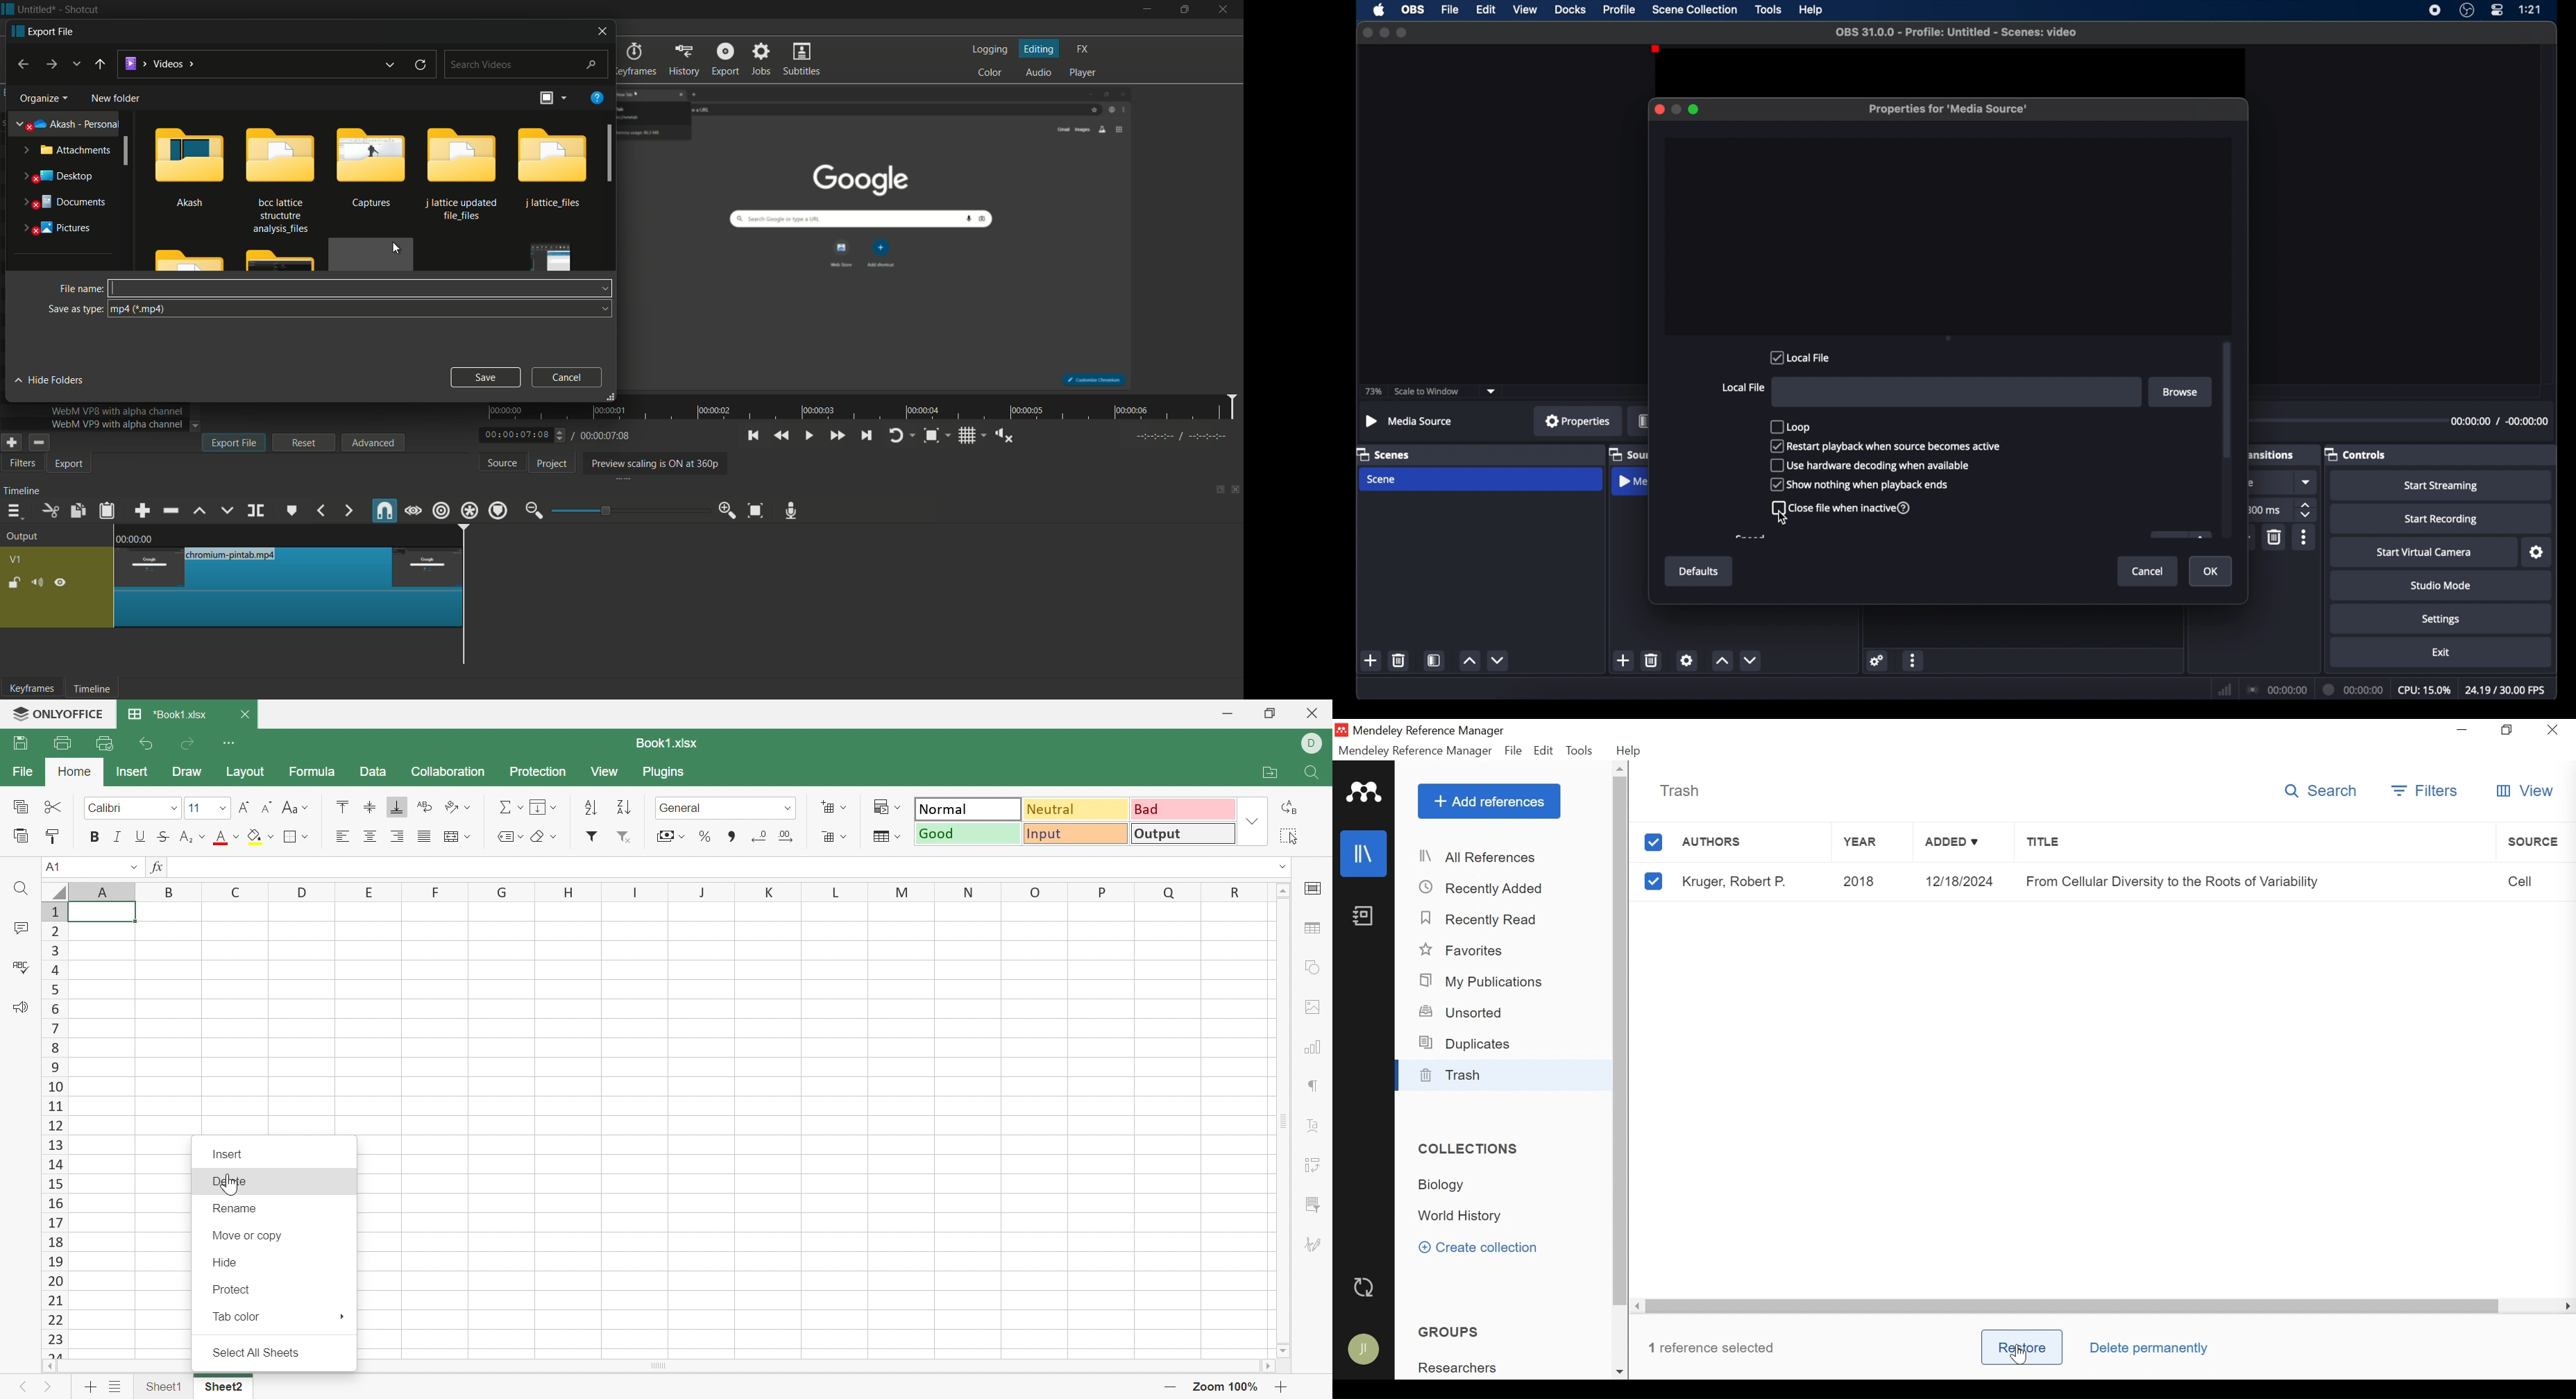  Describe the element at coordinates (2264, 510) in the screenshot. I see `300 ms` at that location.